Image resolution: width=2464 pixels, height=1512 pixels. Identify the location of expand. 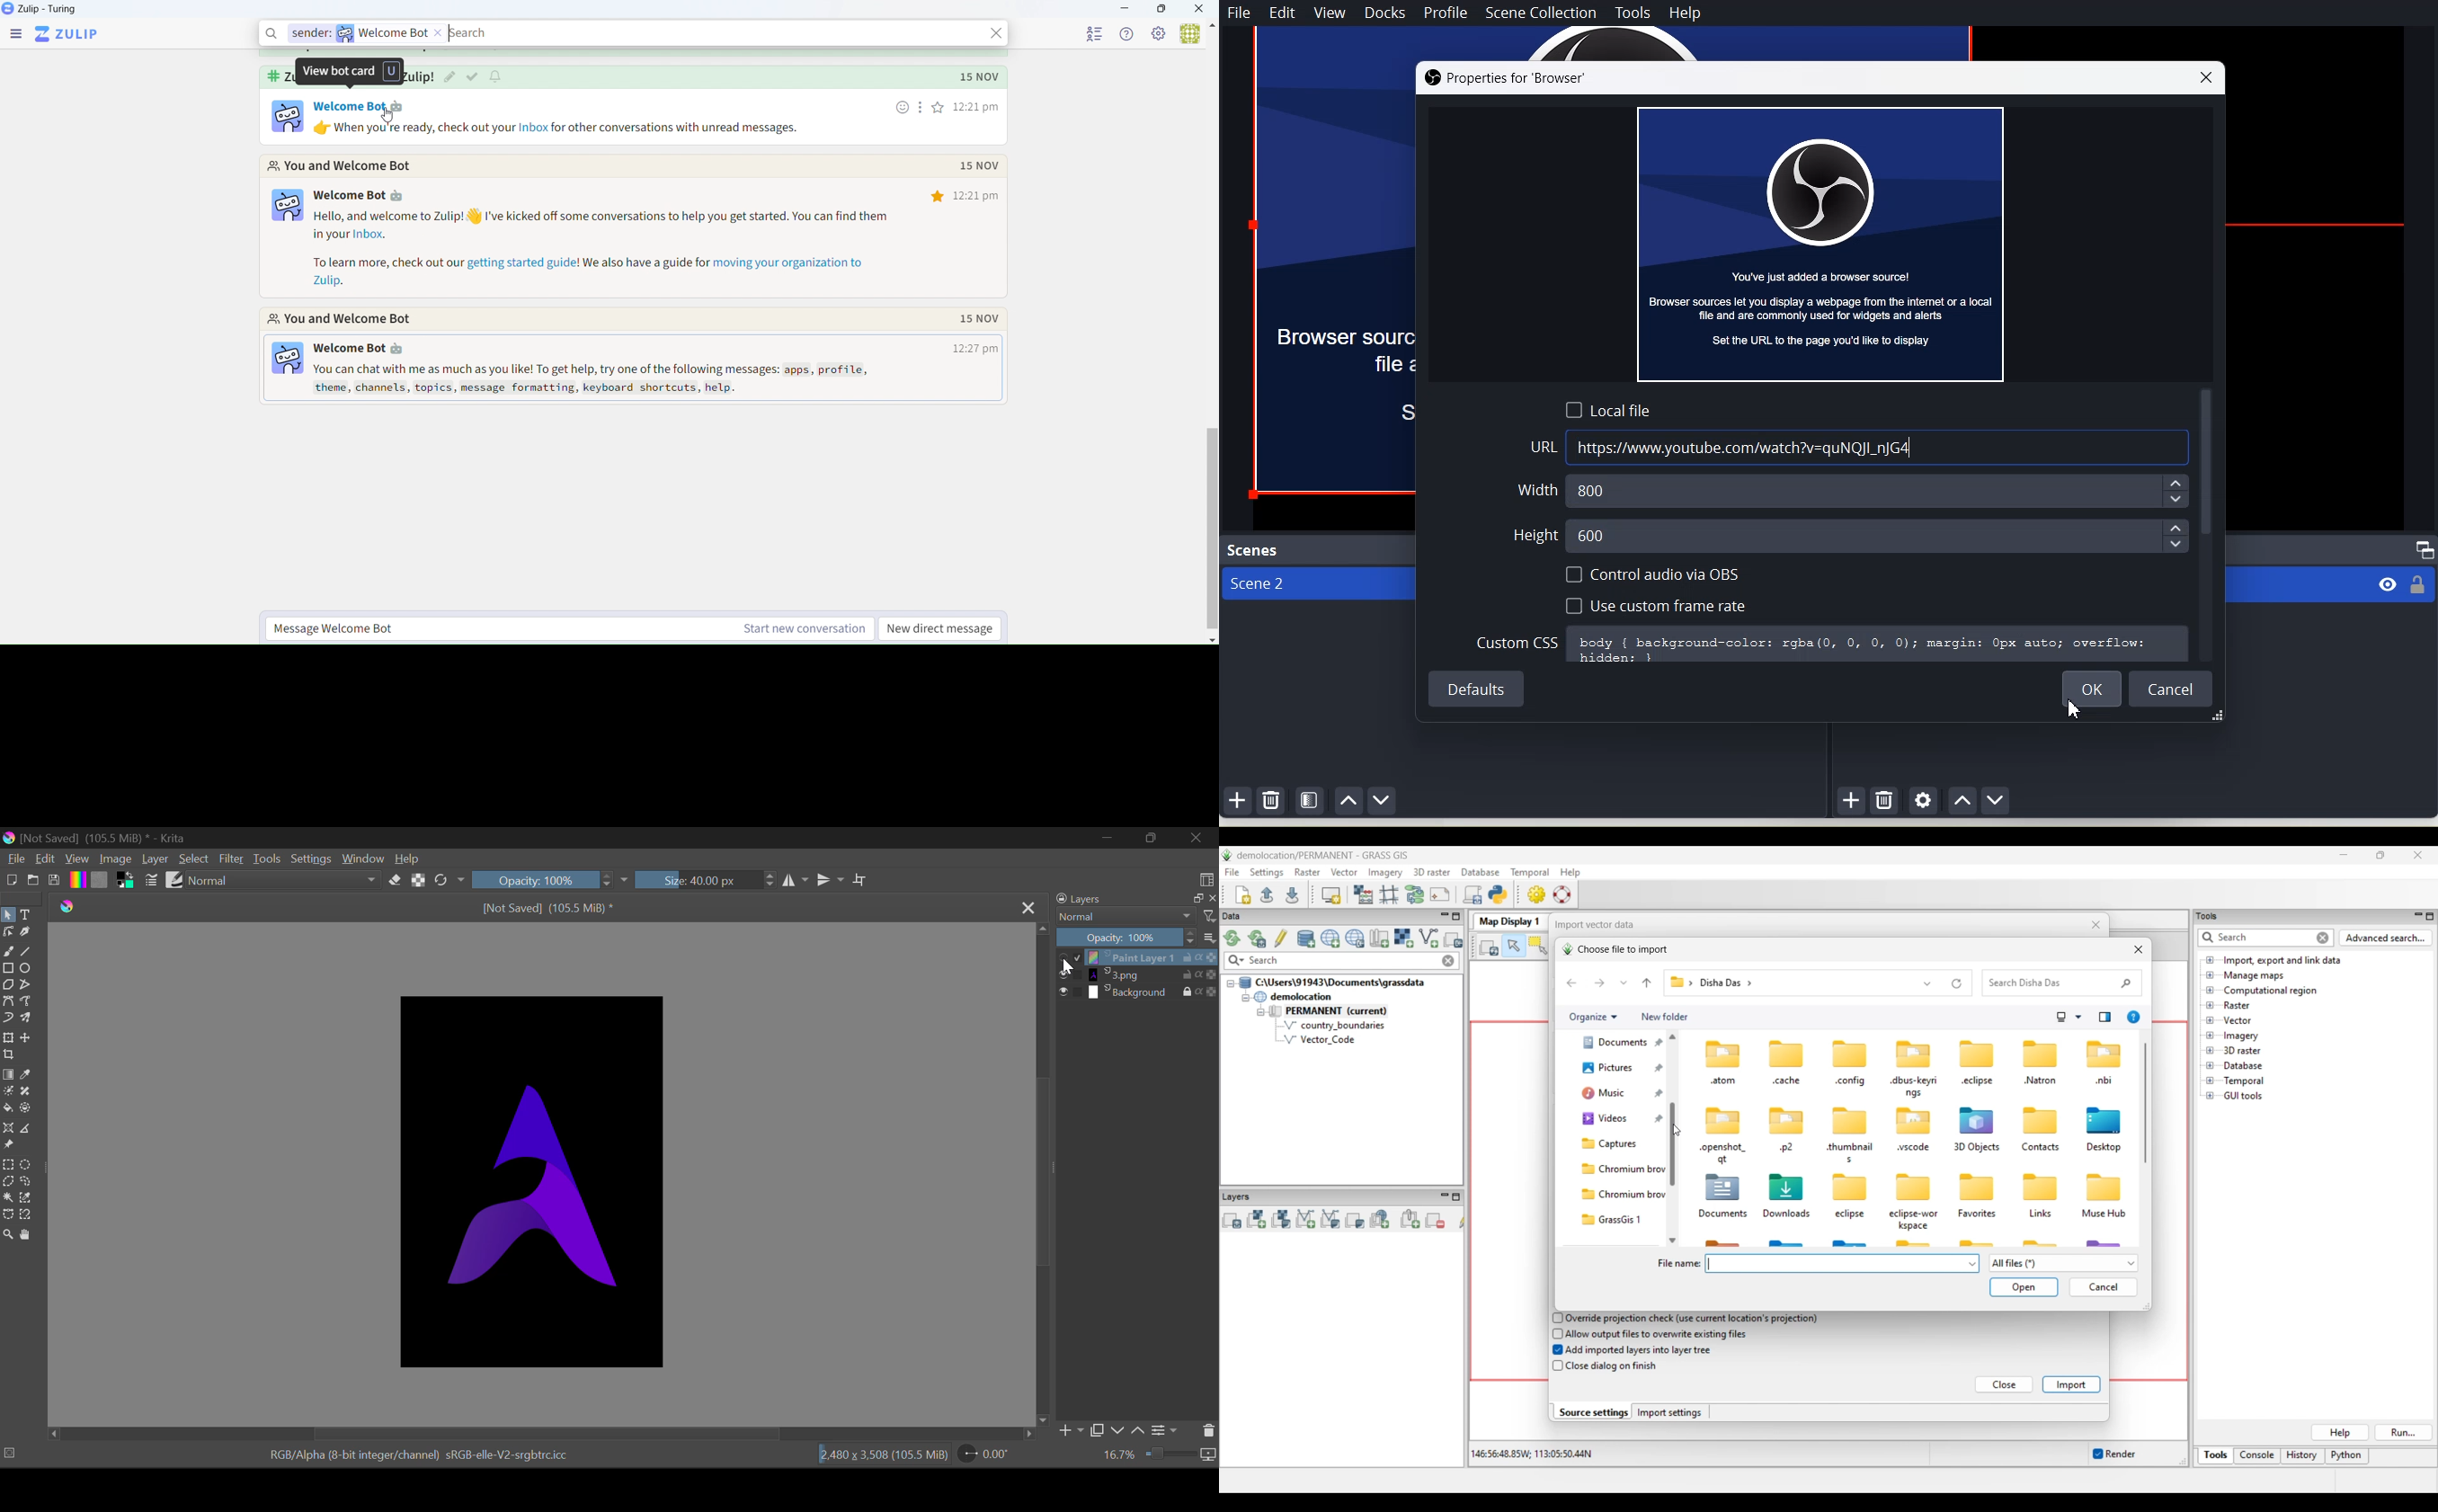
(624, 881).